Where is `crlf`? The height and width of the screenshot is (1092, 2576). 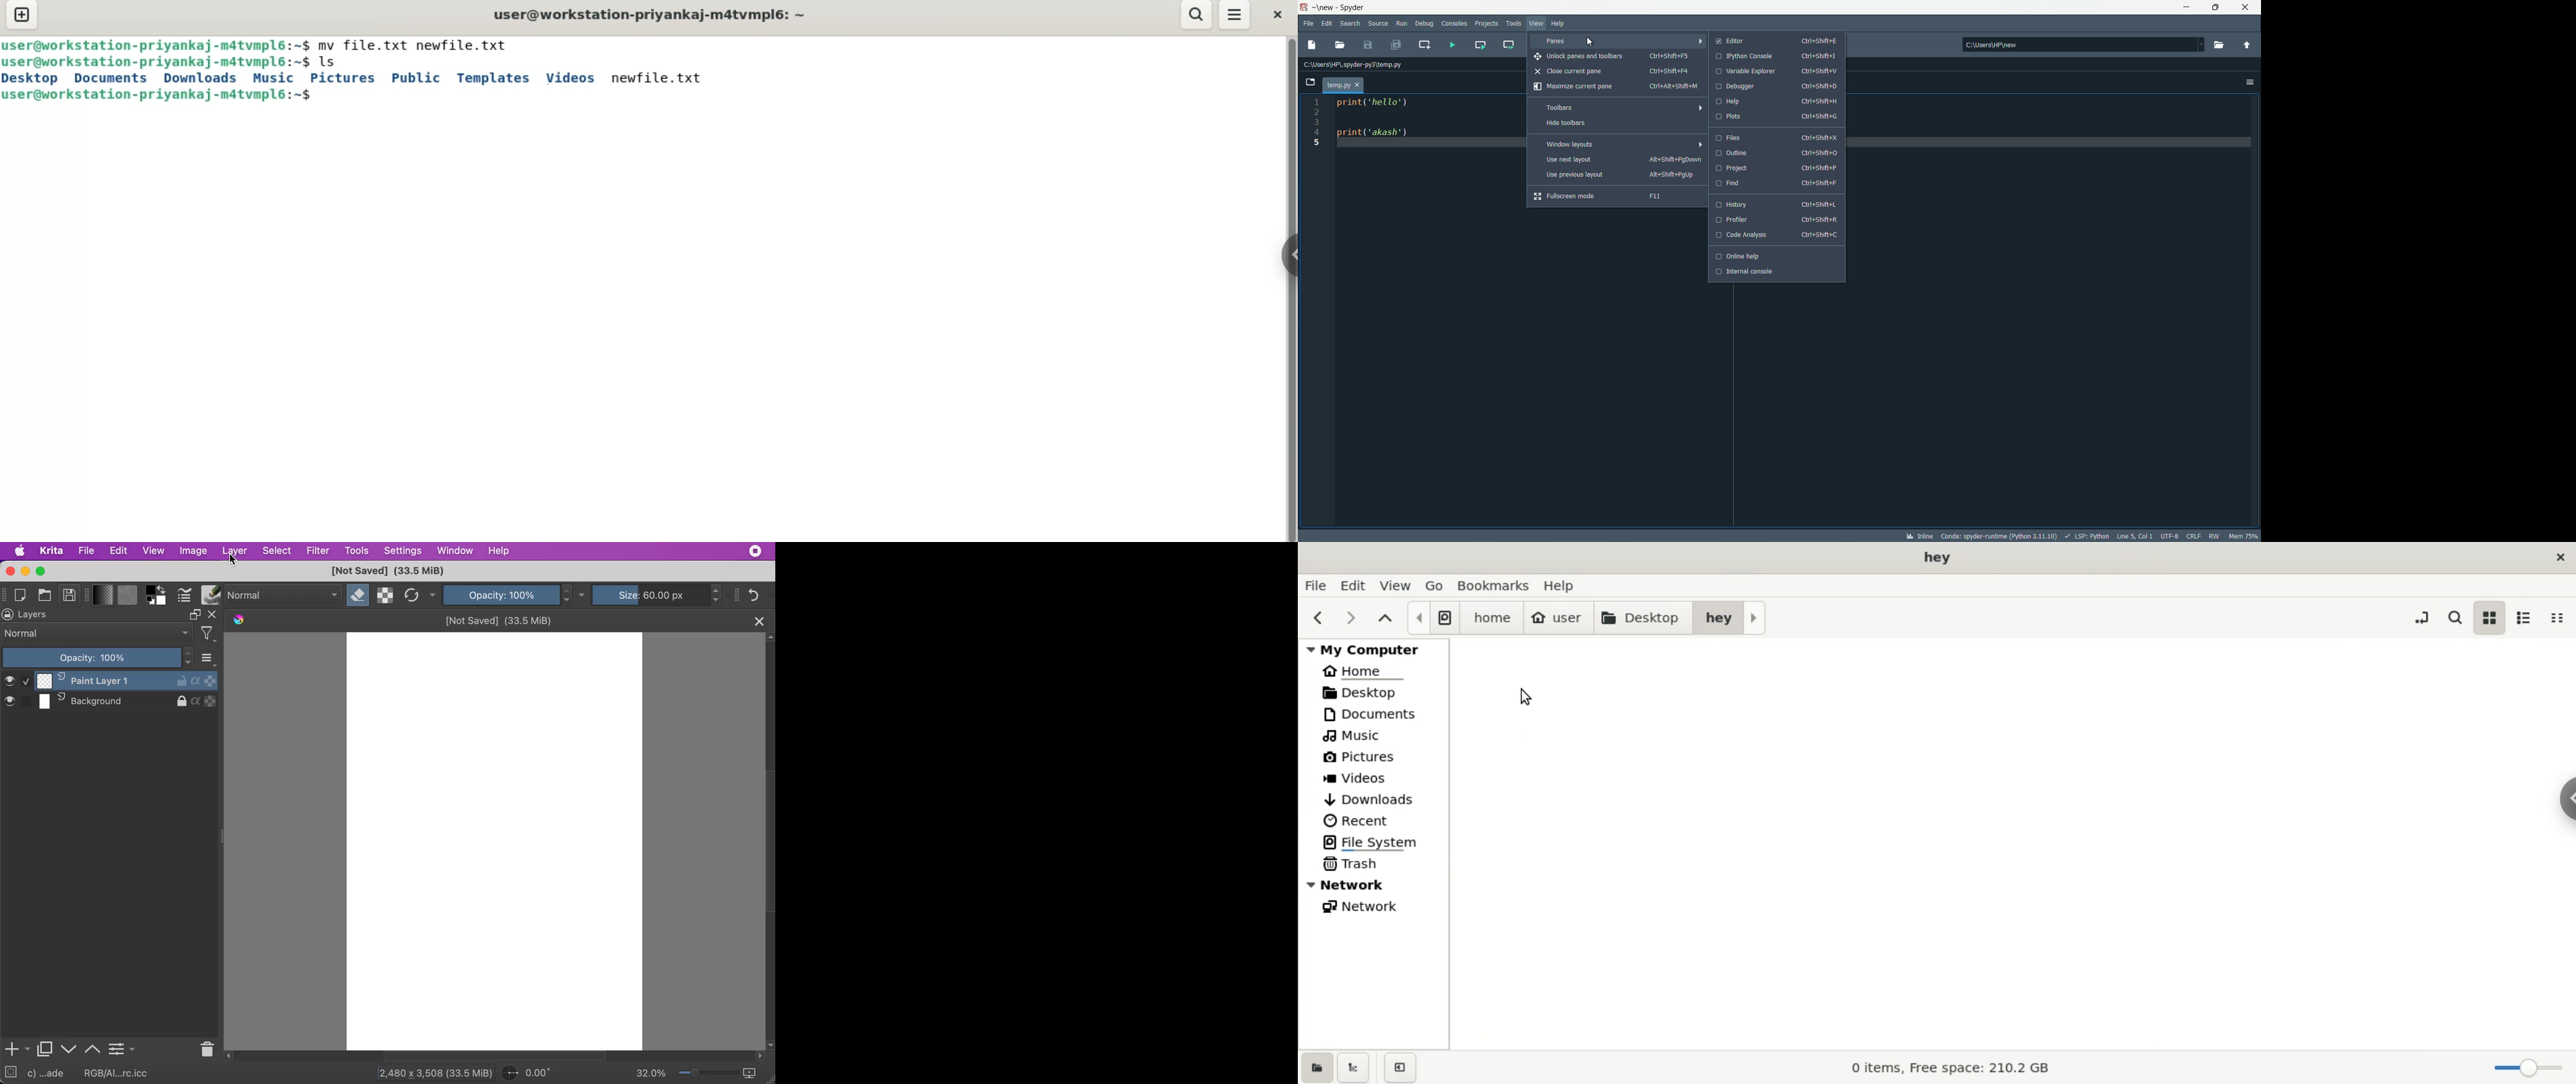
crlf is located at coordinates (2195, 536).